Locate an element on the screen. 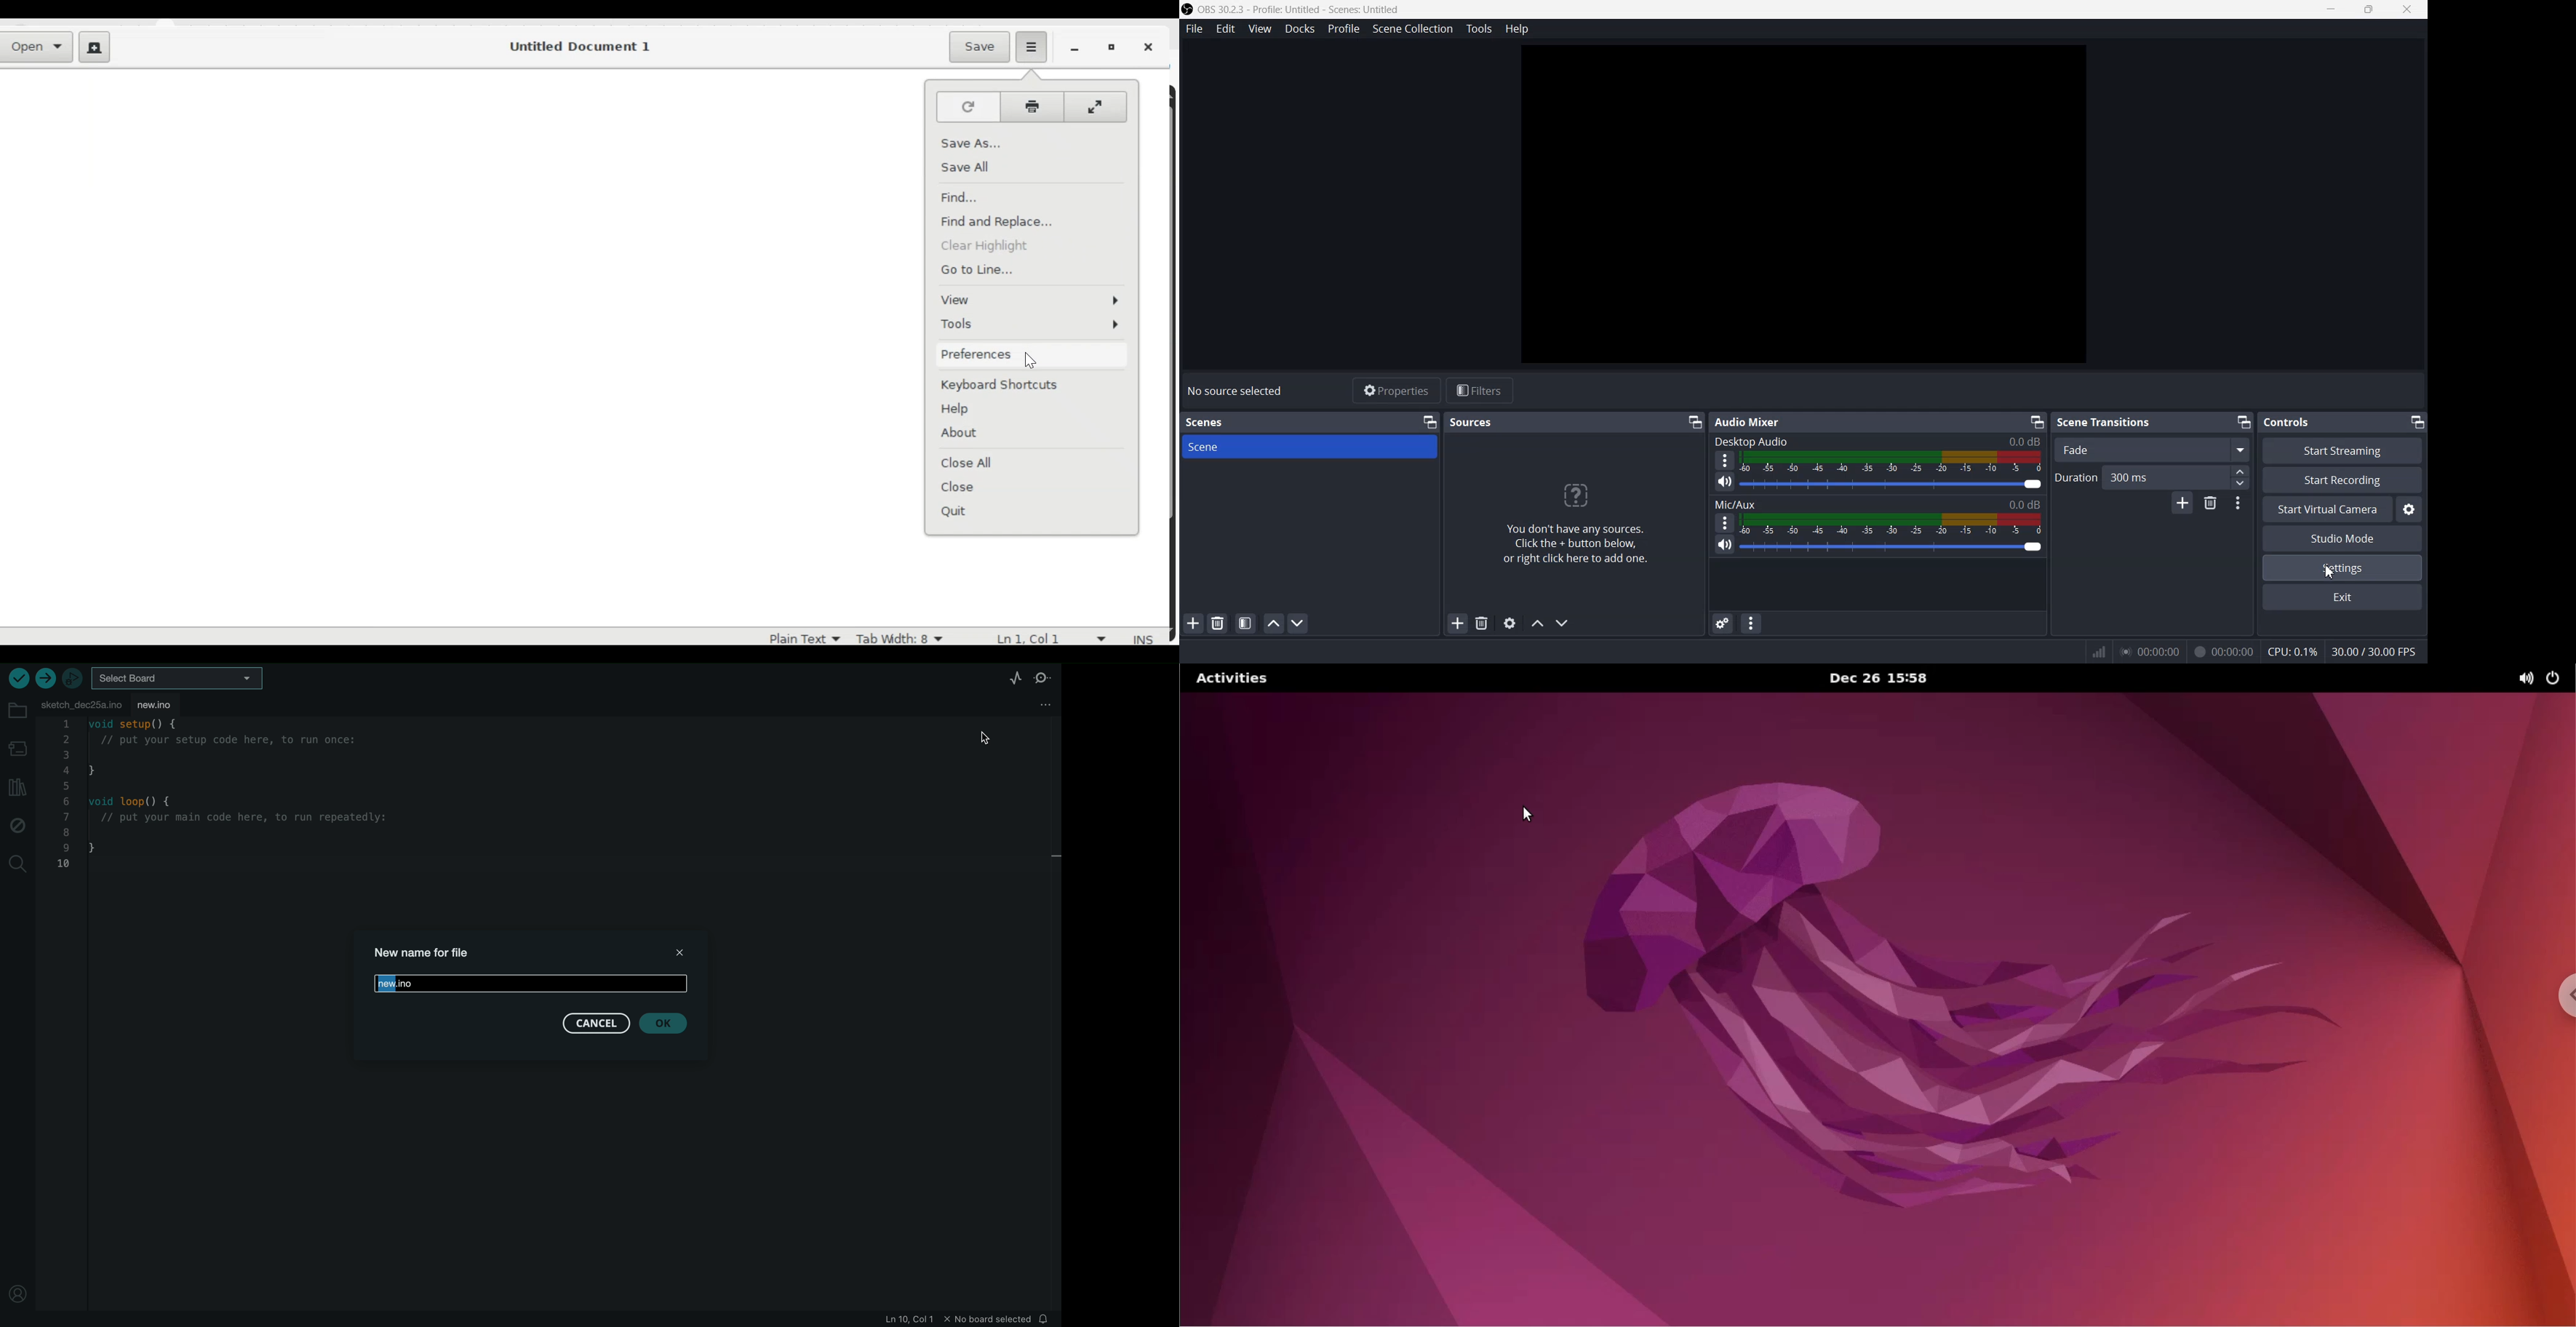 Image resolution: width=2576 pixels, height=1344 pixels. Scene  is located at coordinates (1309, 446).